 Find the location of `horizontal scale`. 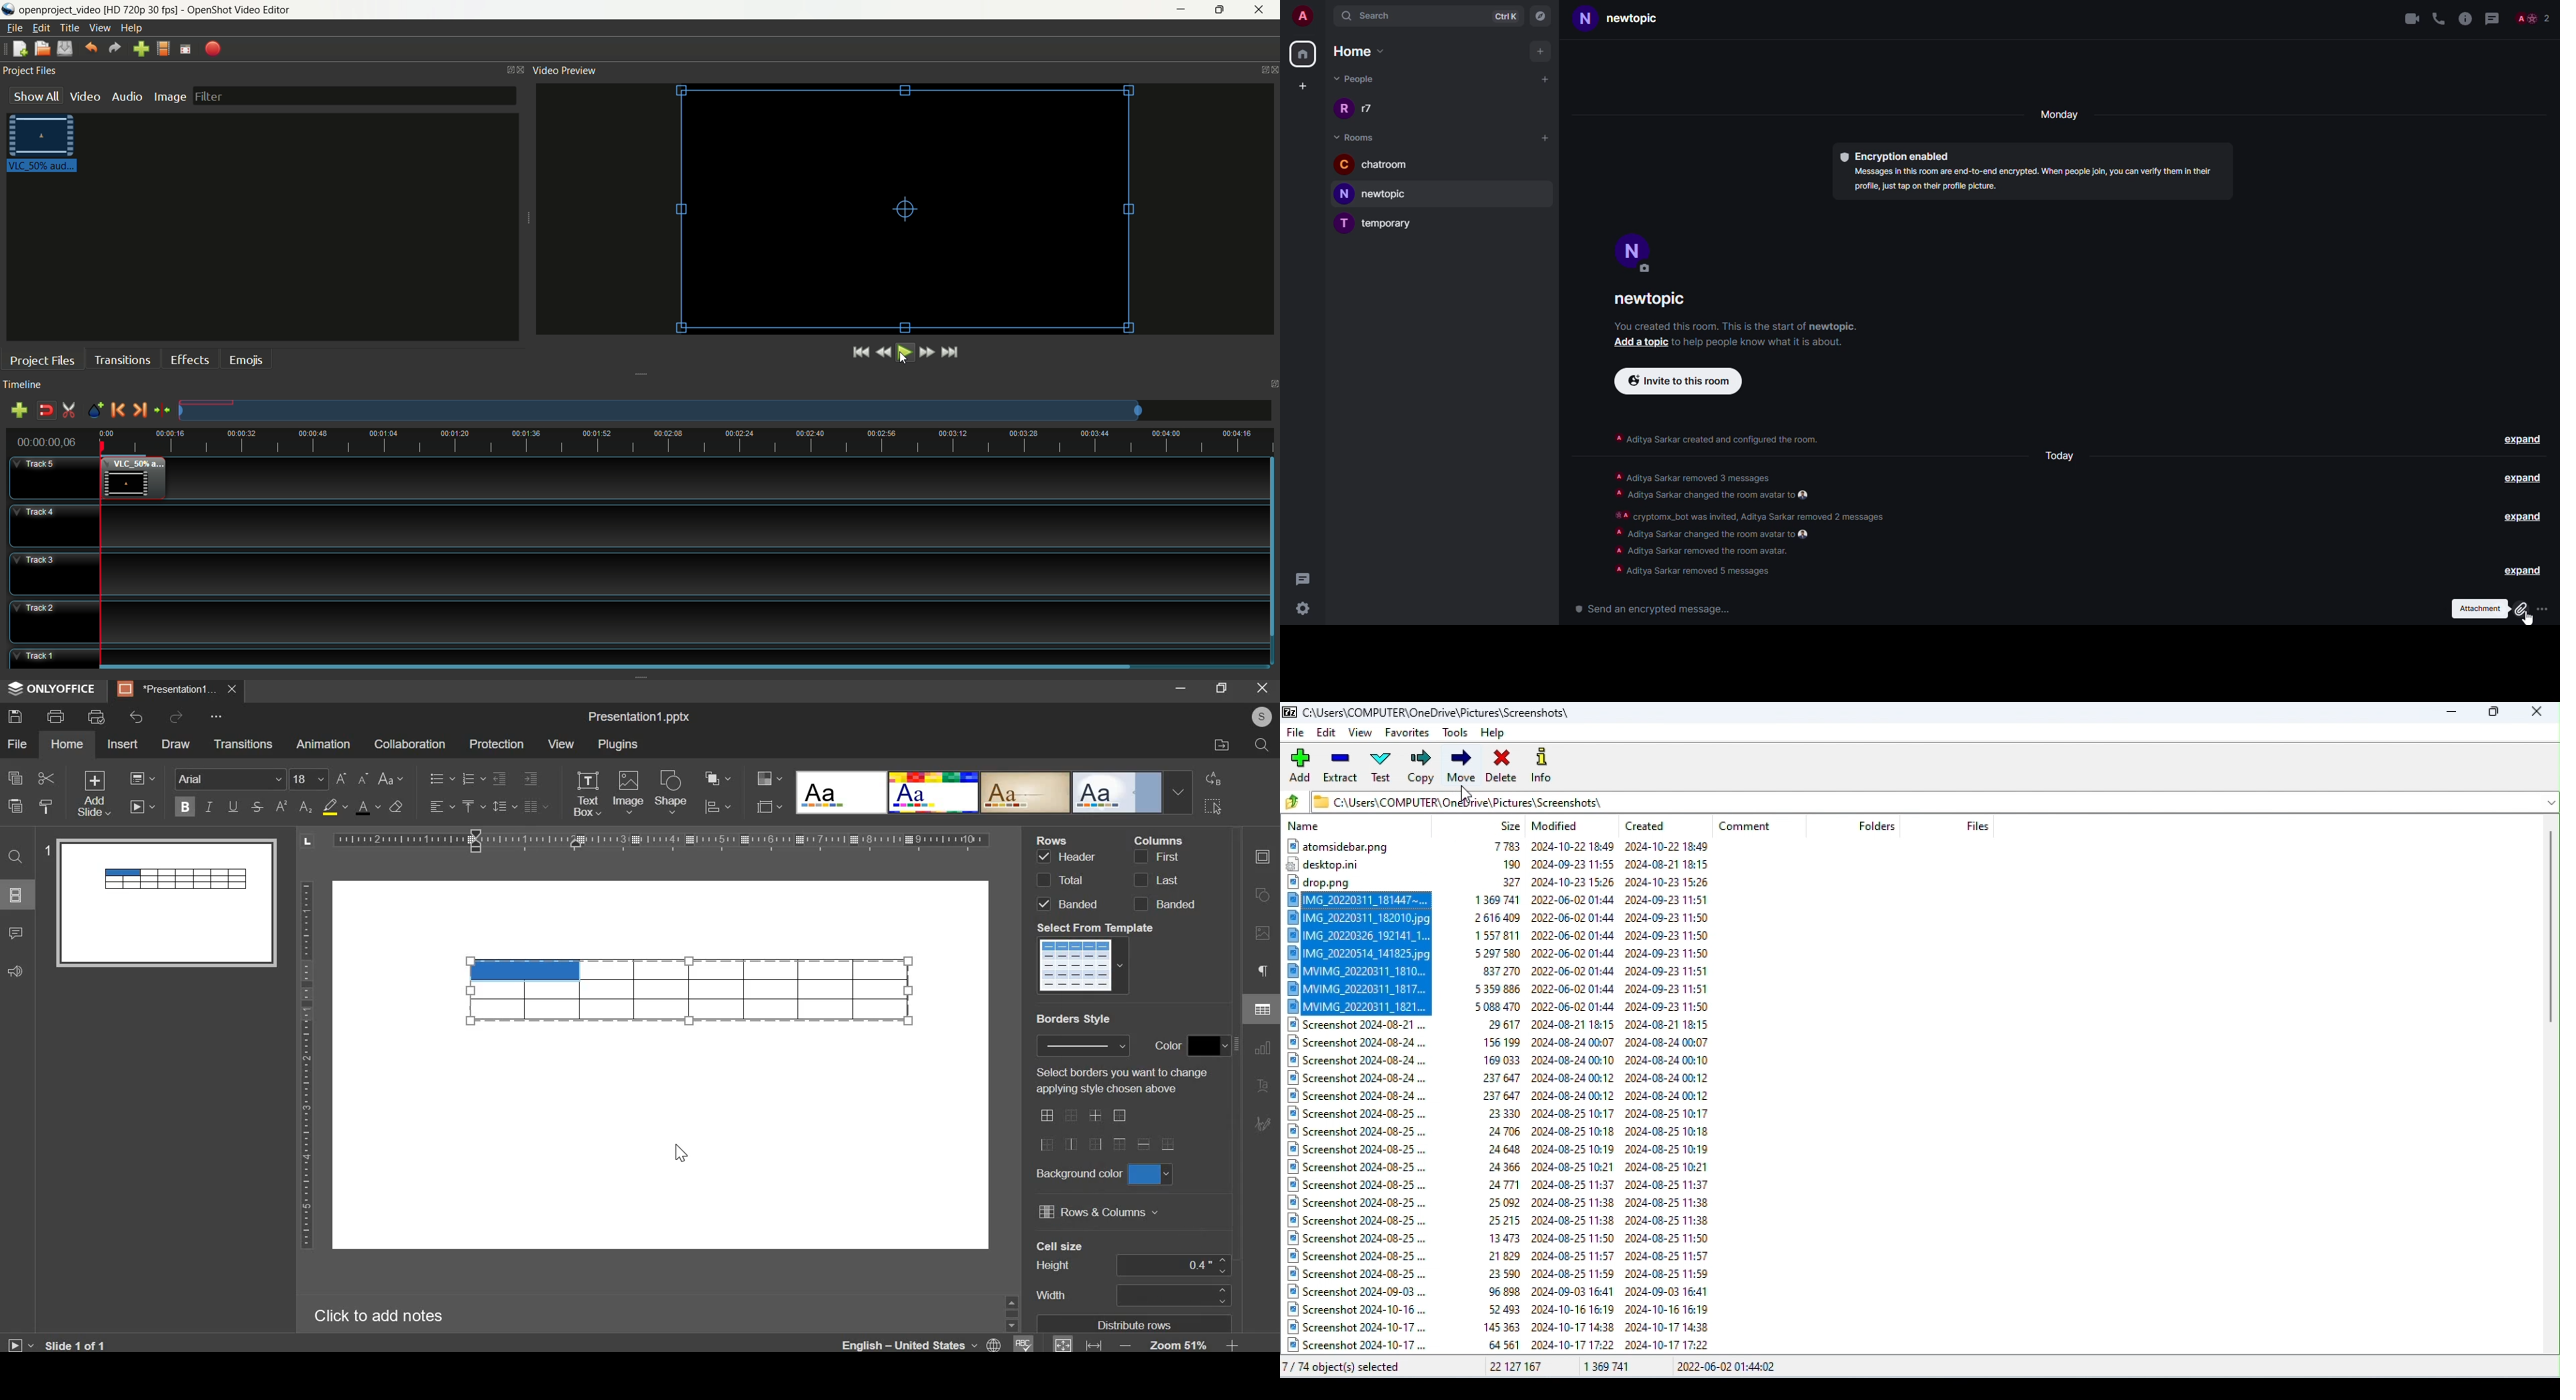

horizontal scale is located at coordinates (660, 839).